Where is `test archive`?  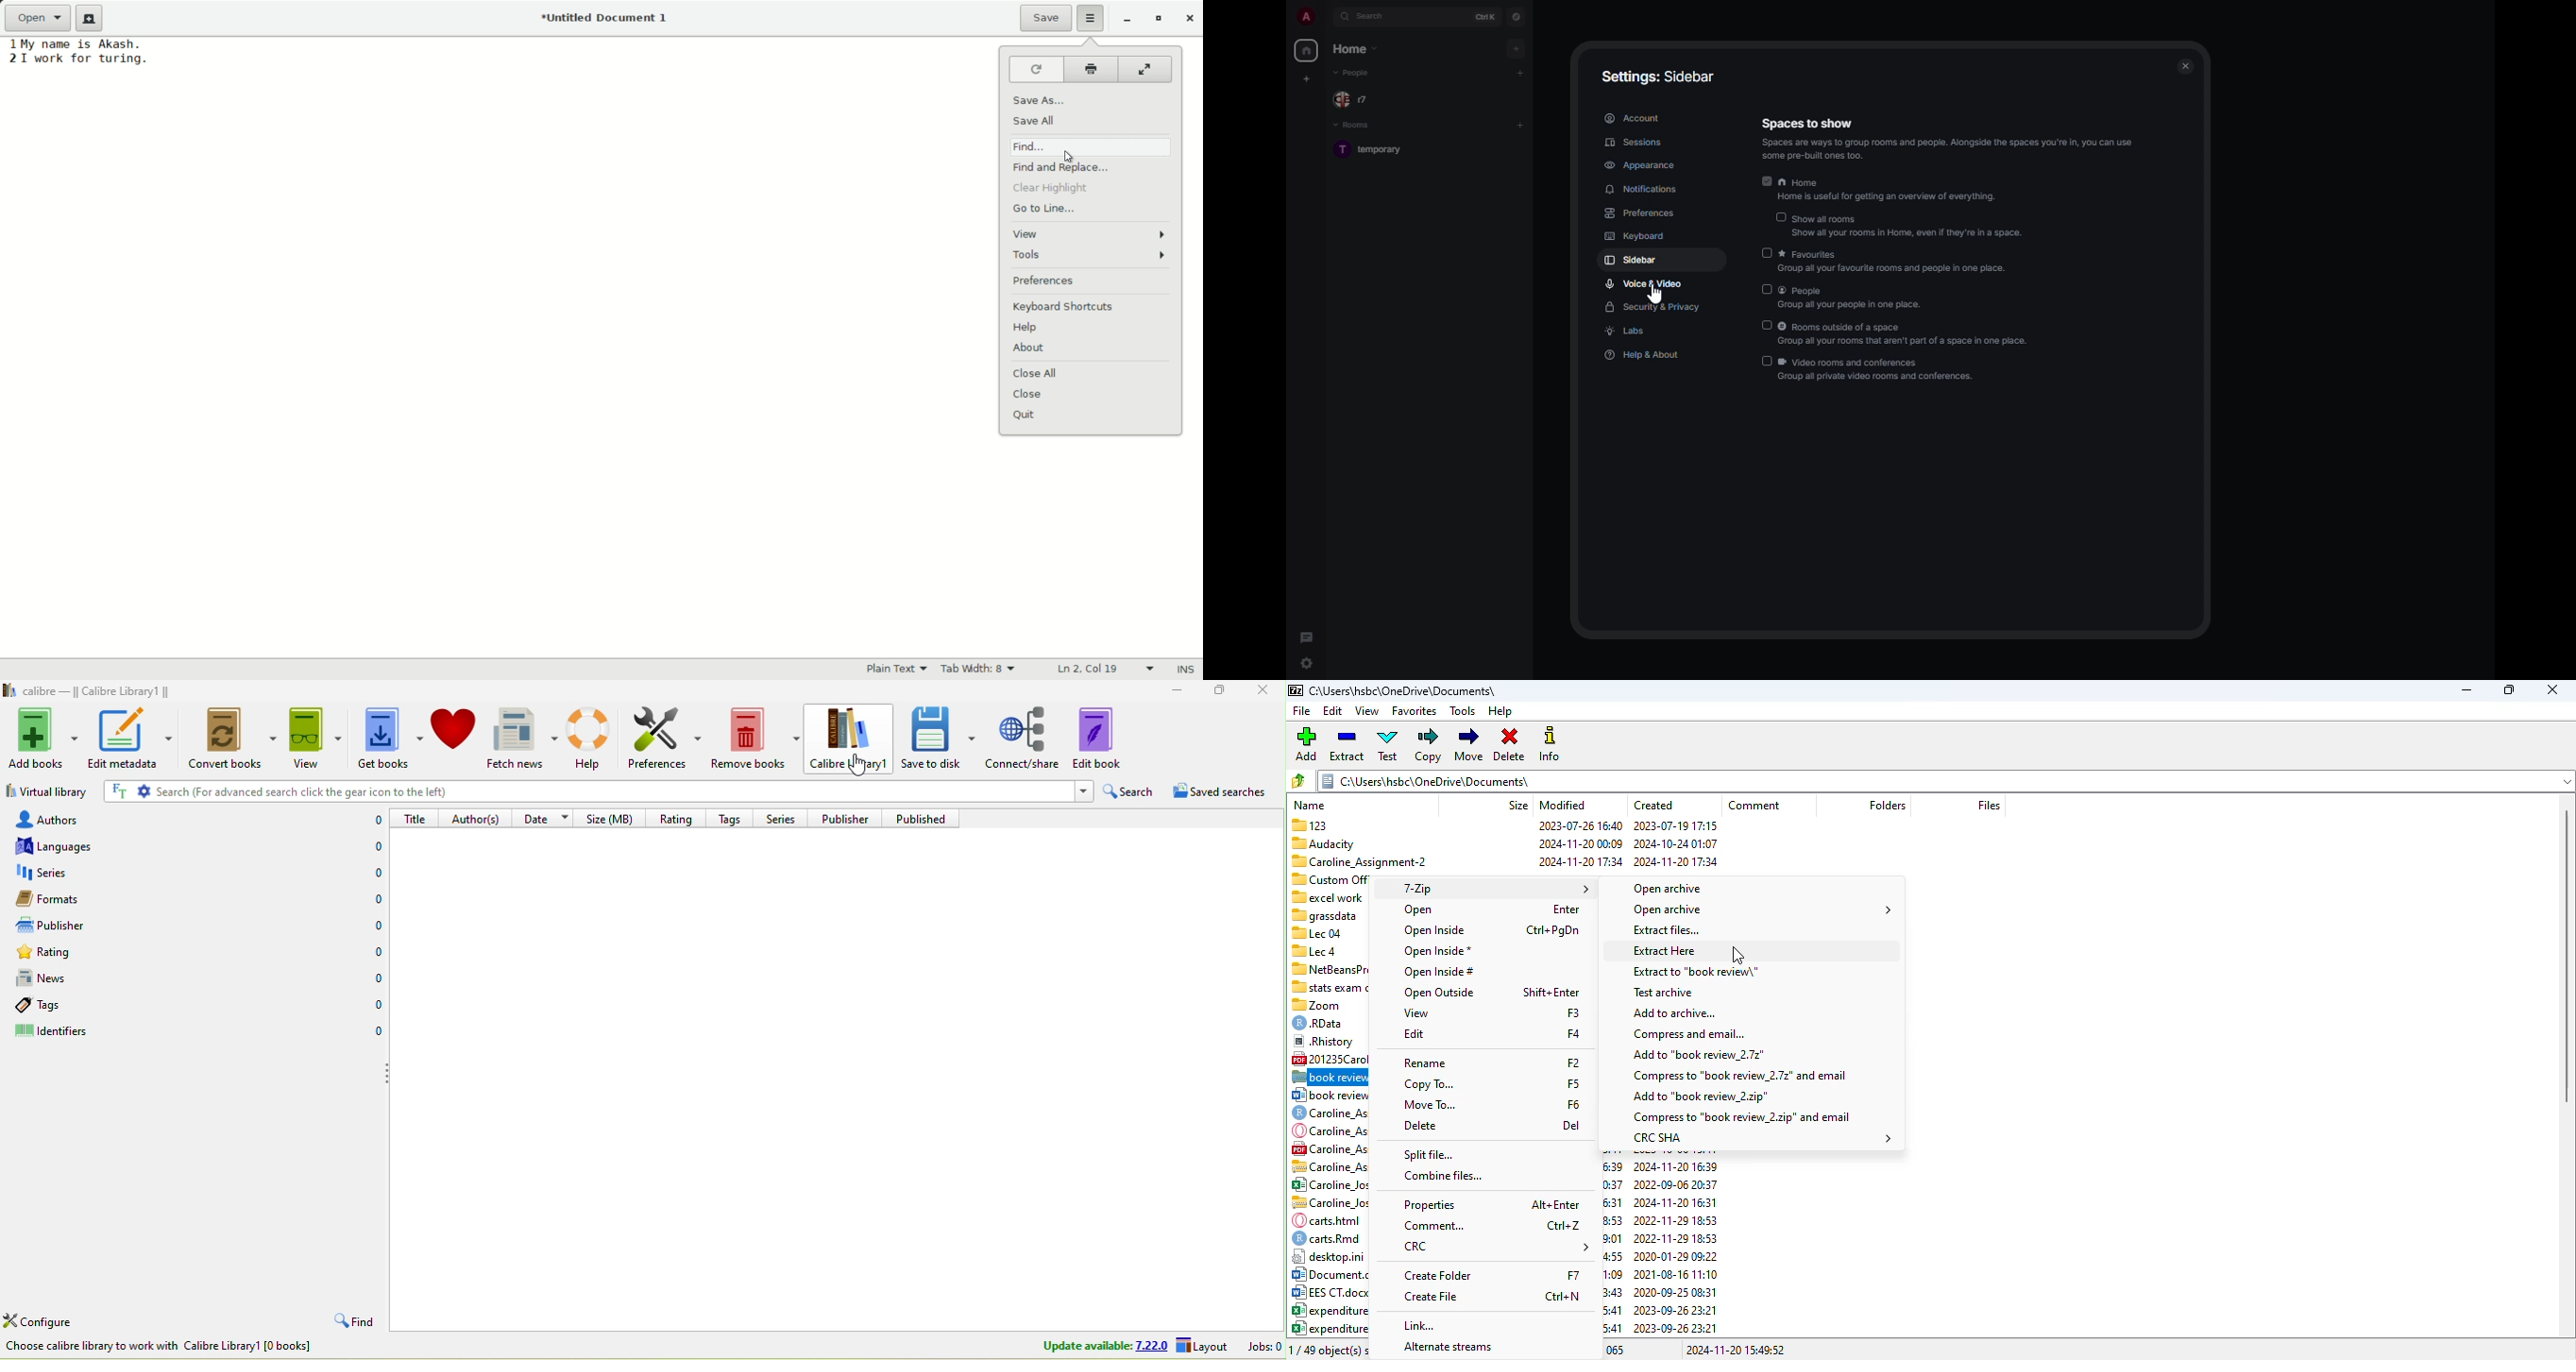
test archive is located at coordinates (1664, 992).